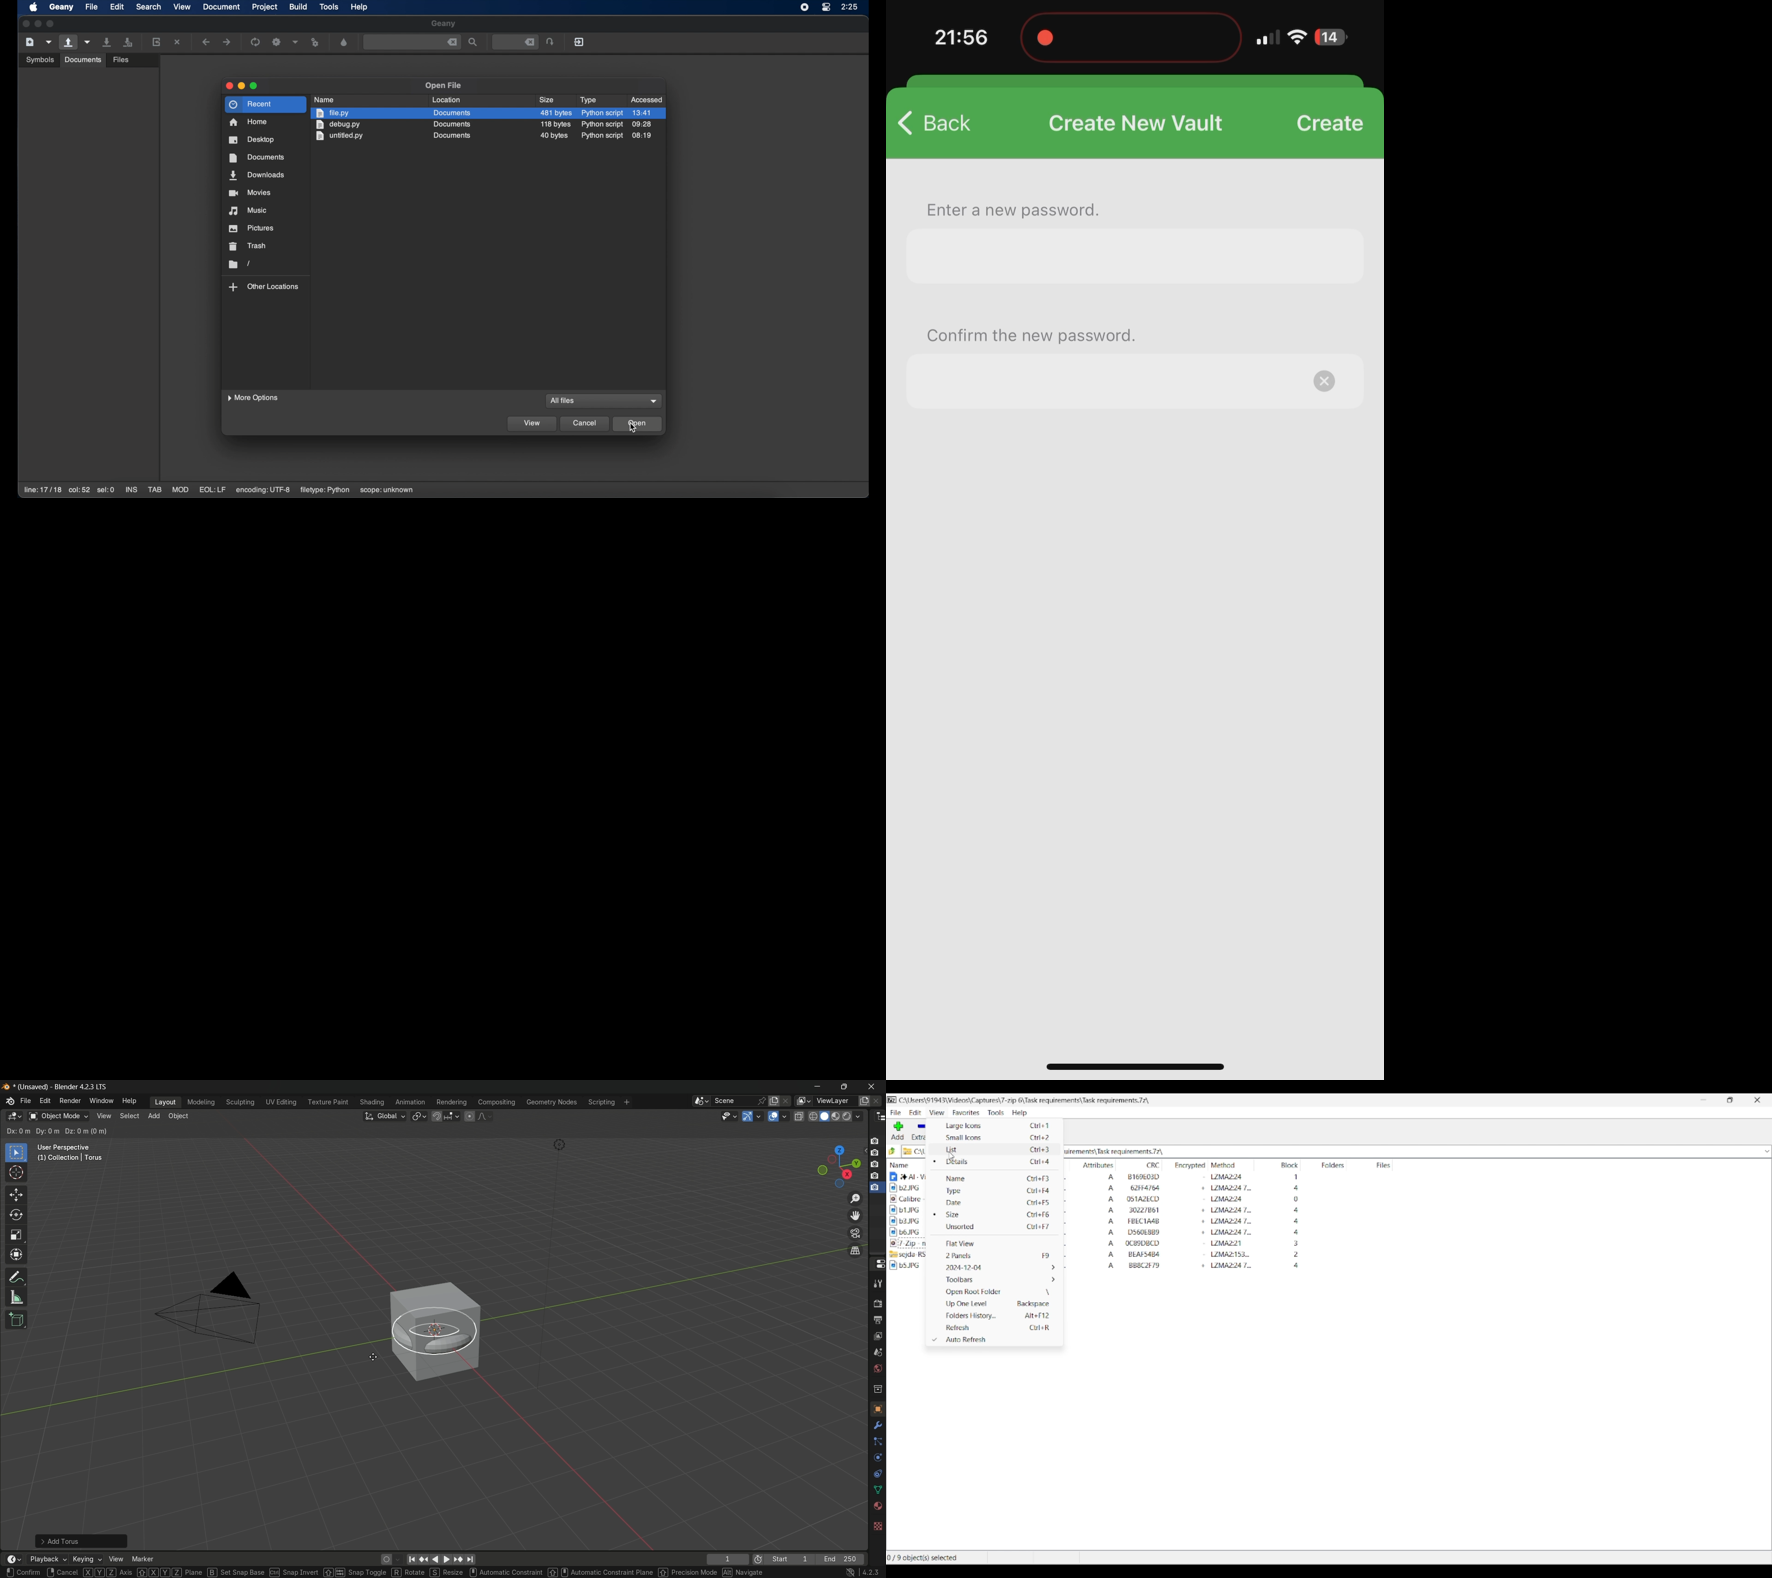 This screenshot has width=1792, height=1596. I want to click on Type, so click(998, 1192).